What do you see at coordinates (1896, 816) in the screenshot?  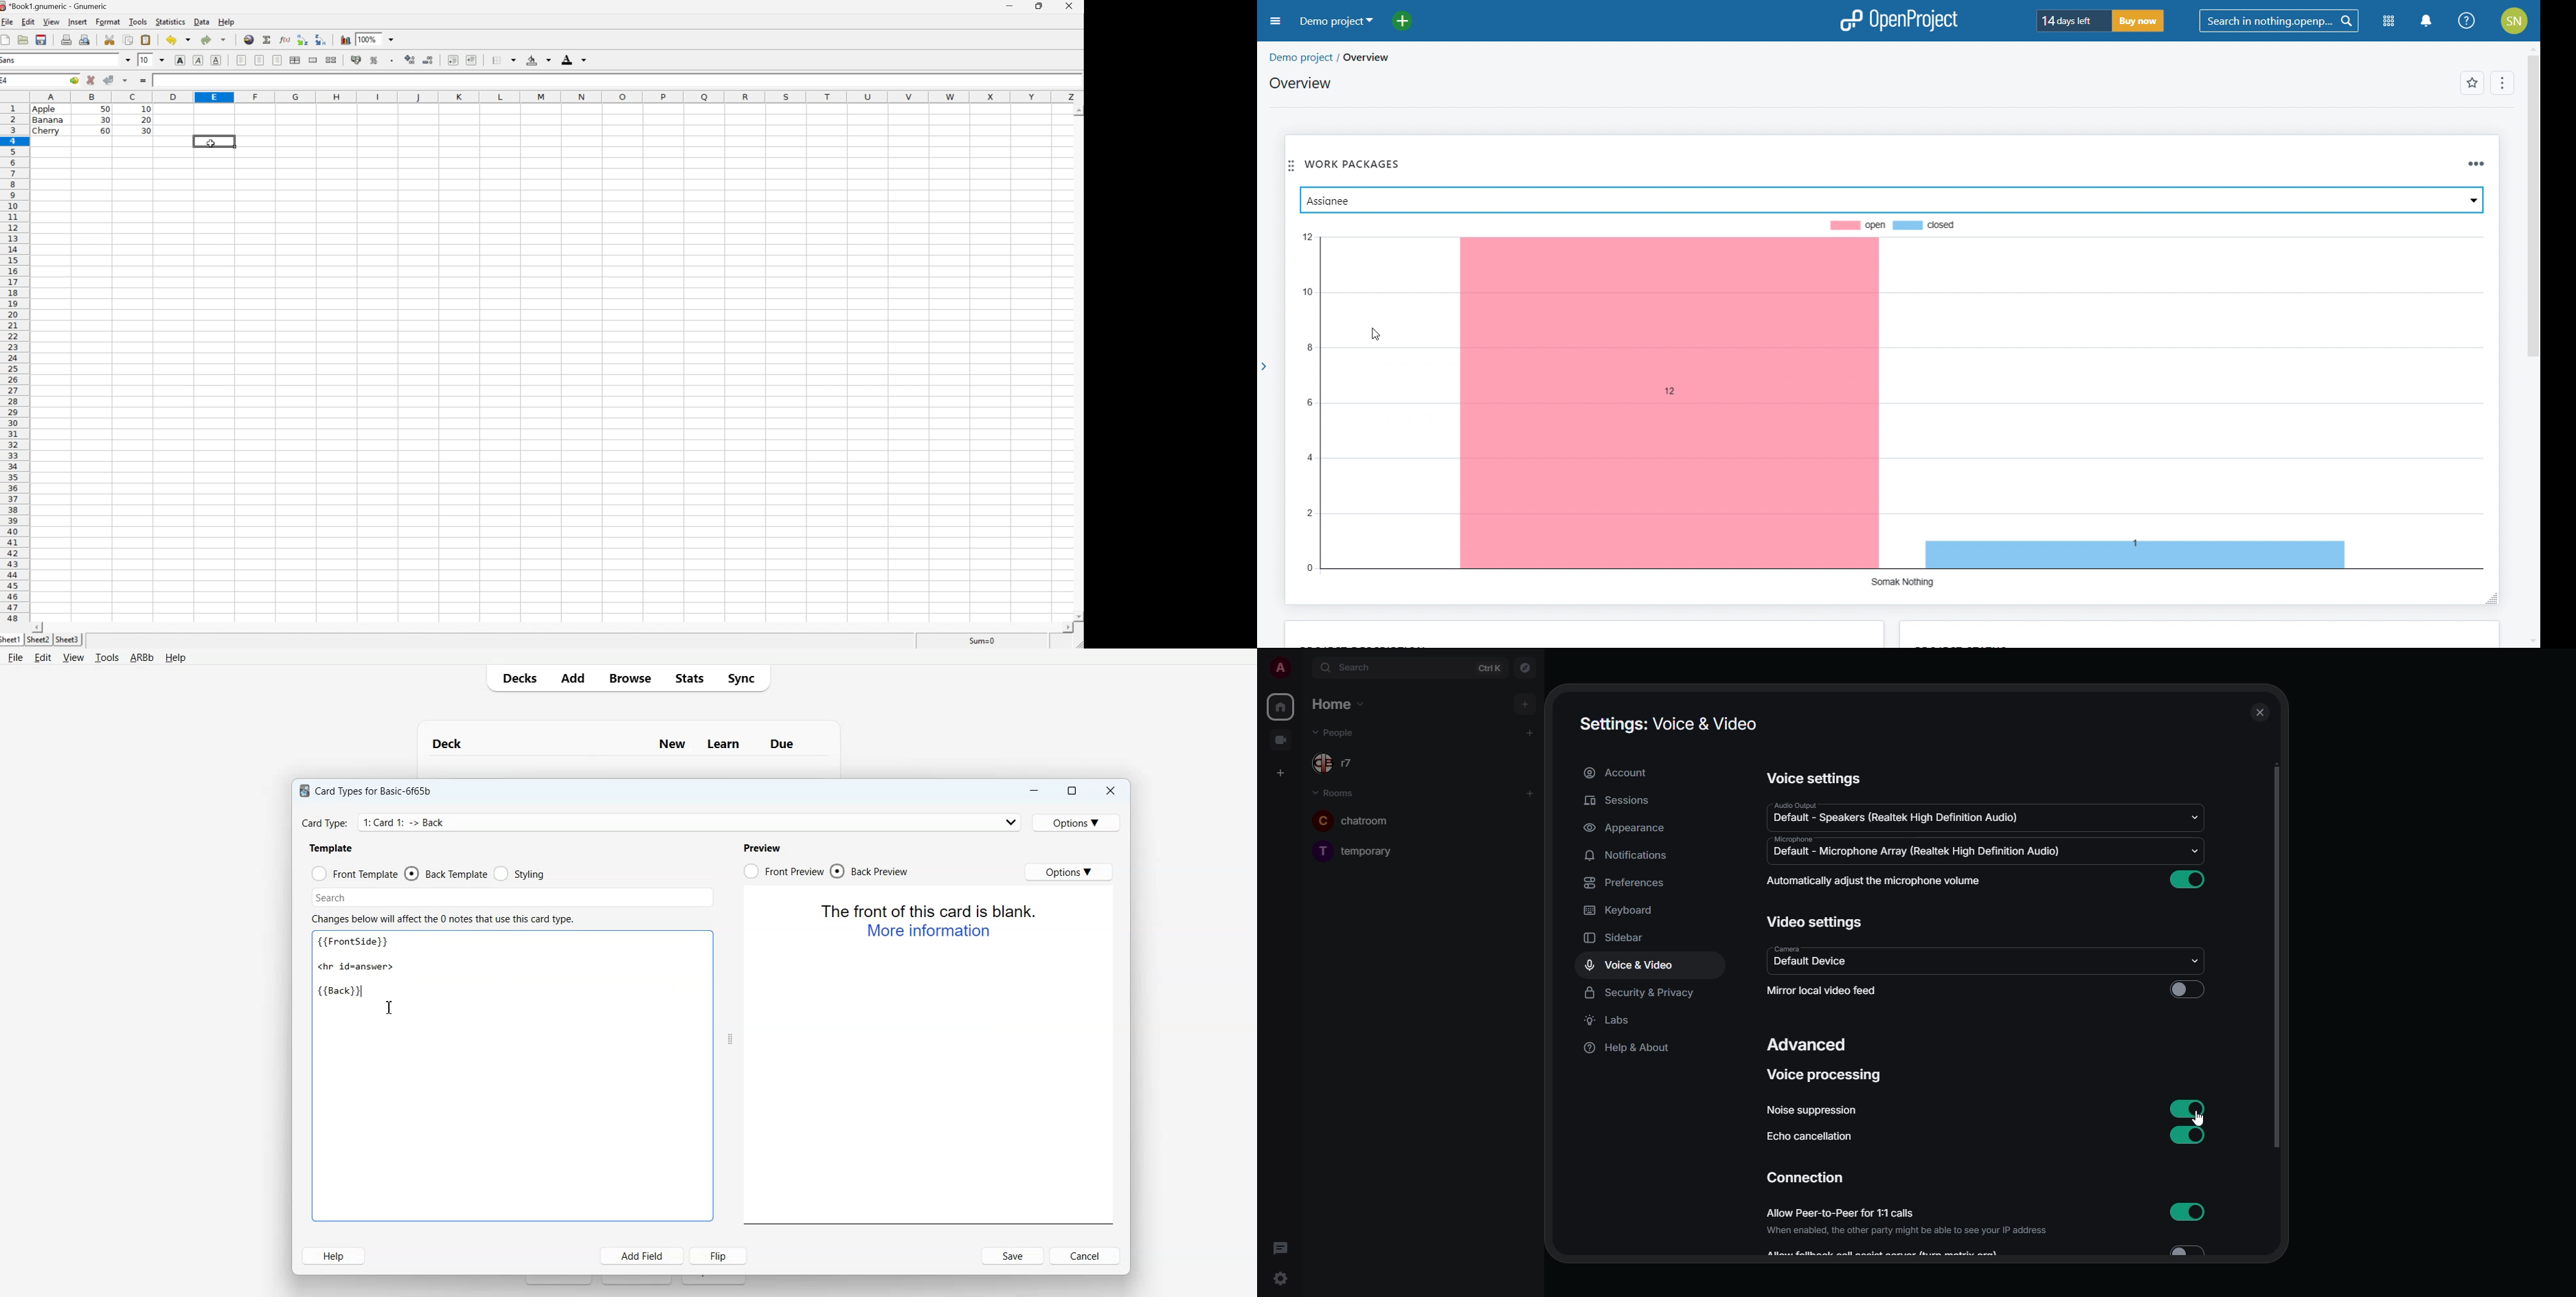 I see `default` at bounding box center [1896, 816].